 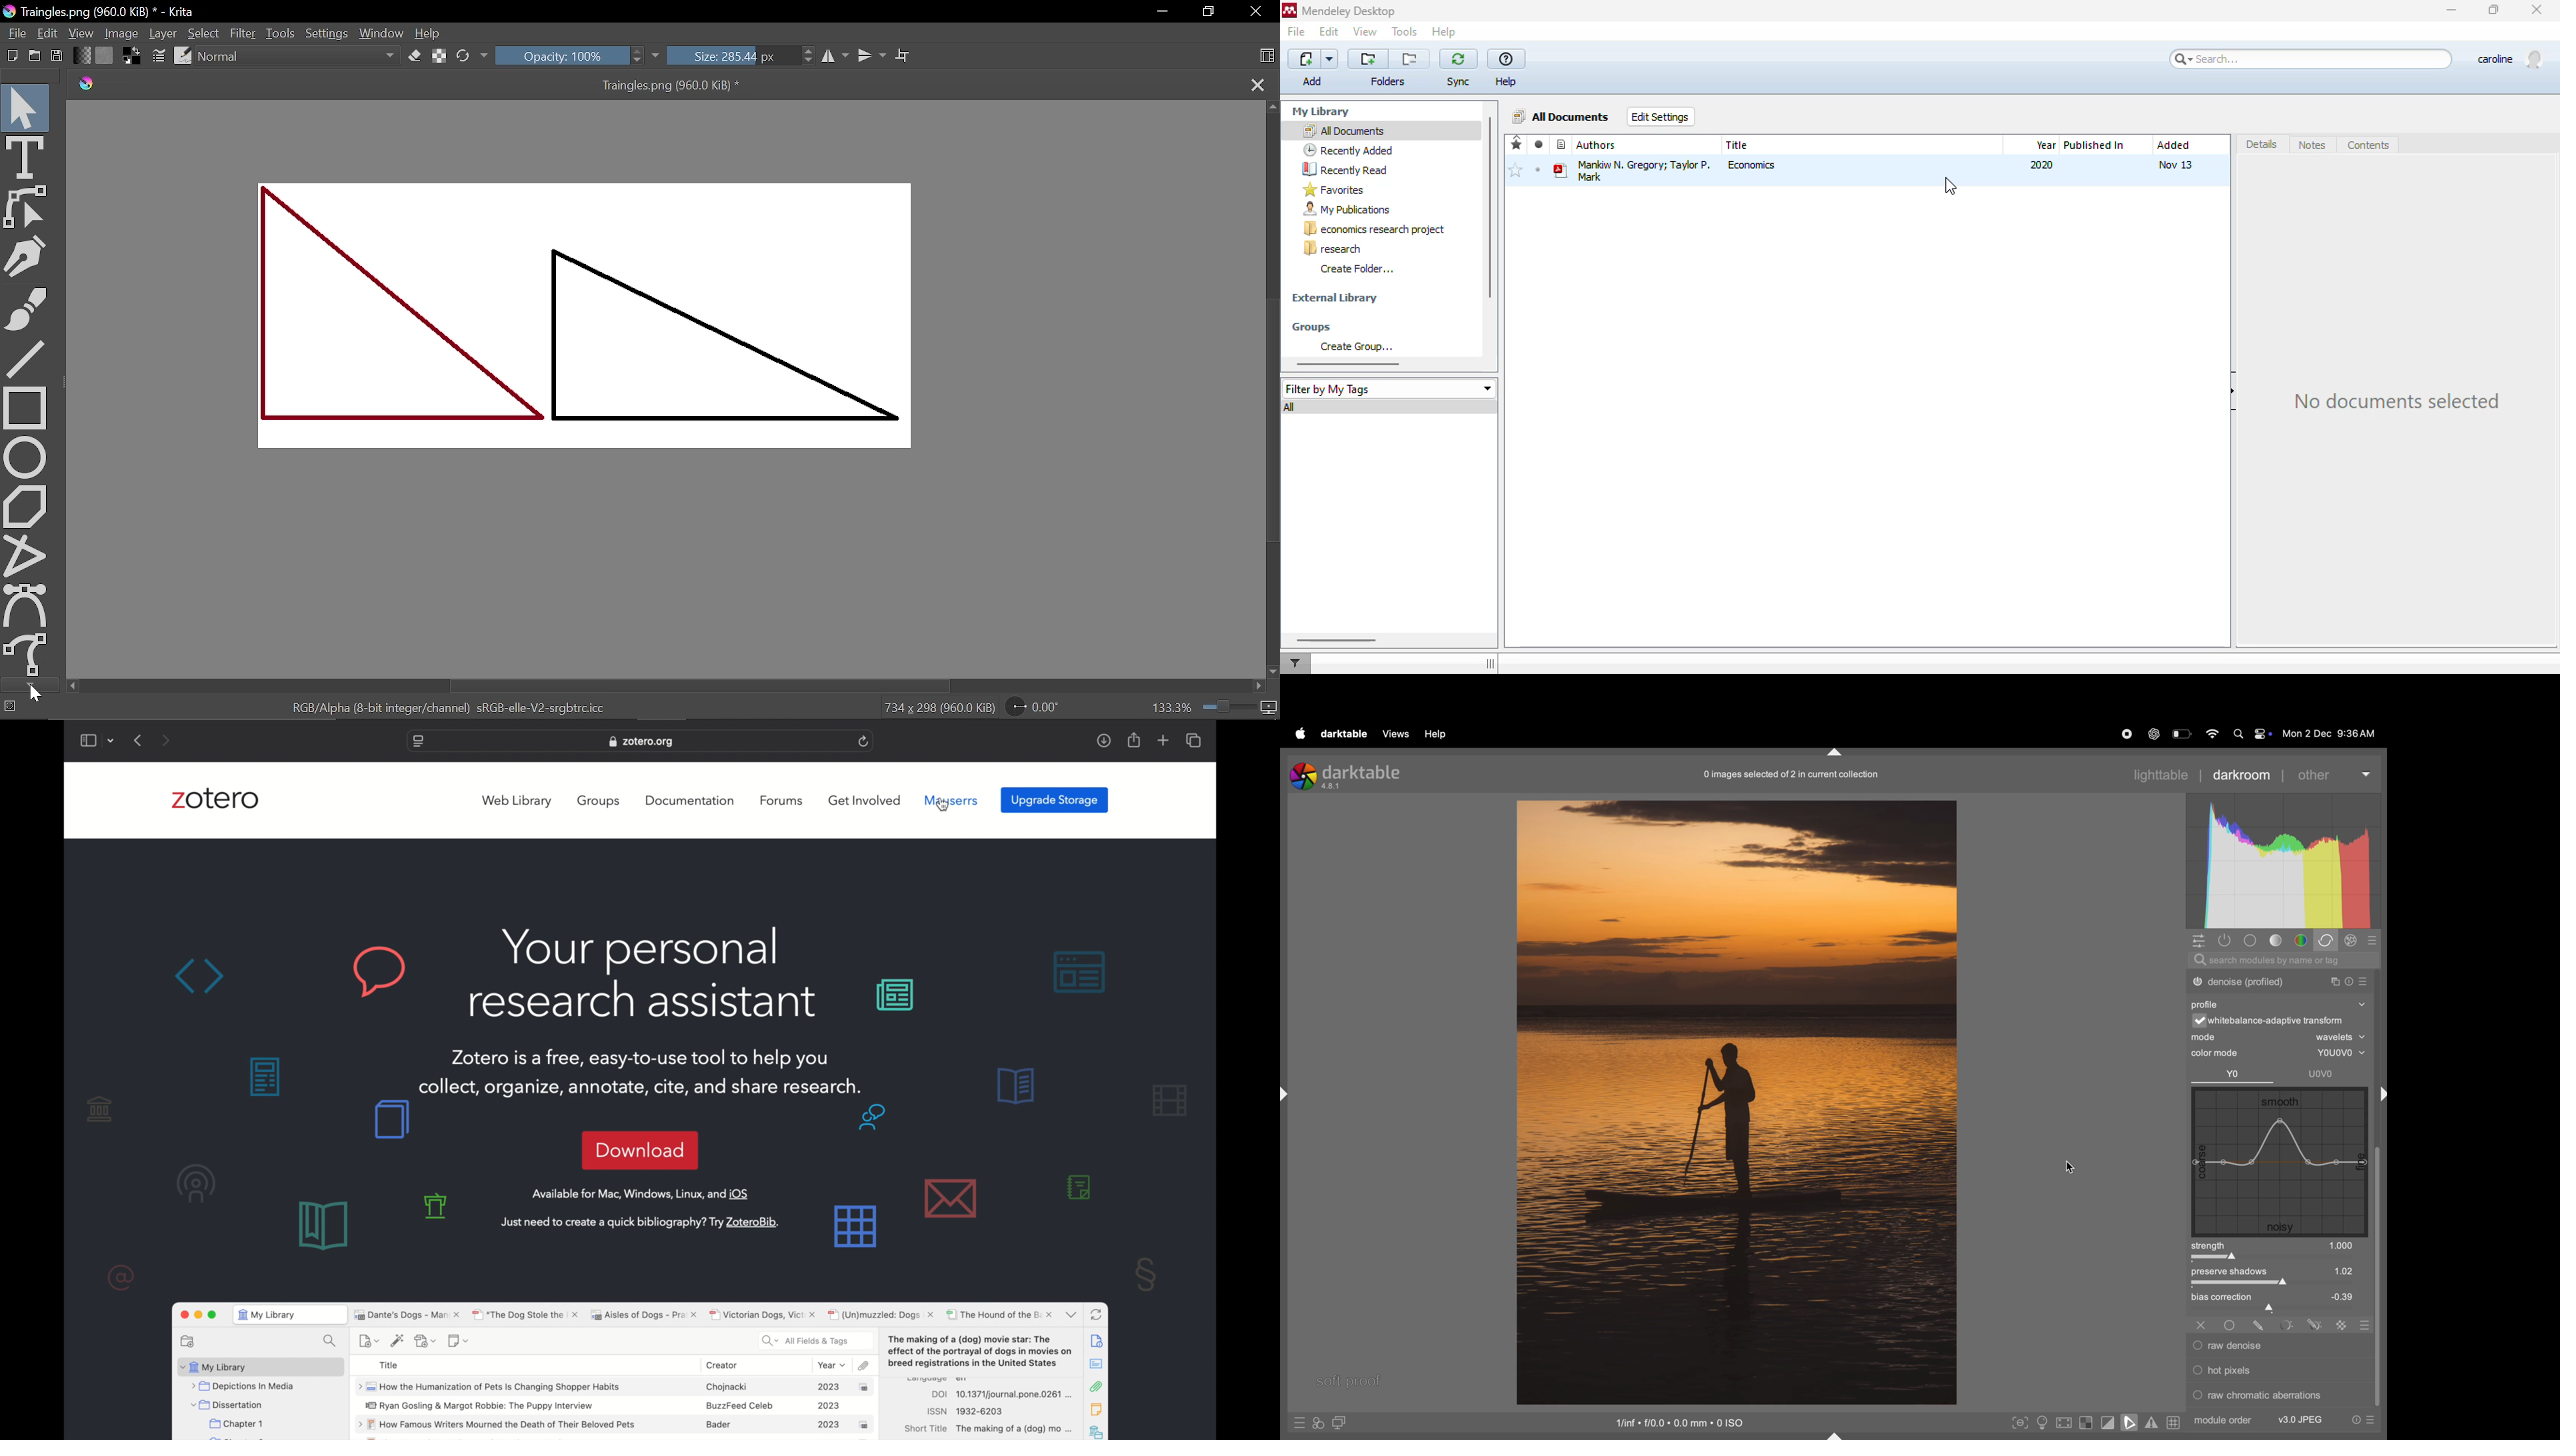 I want to click on 1000, so click(x=2342, y=1246).